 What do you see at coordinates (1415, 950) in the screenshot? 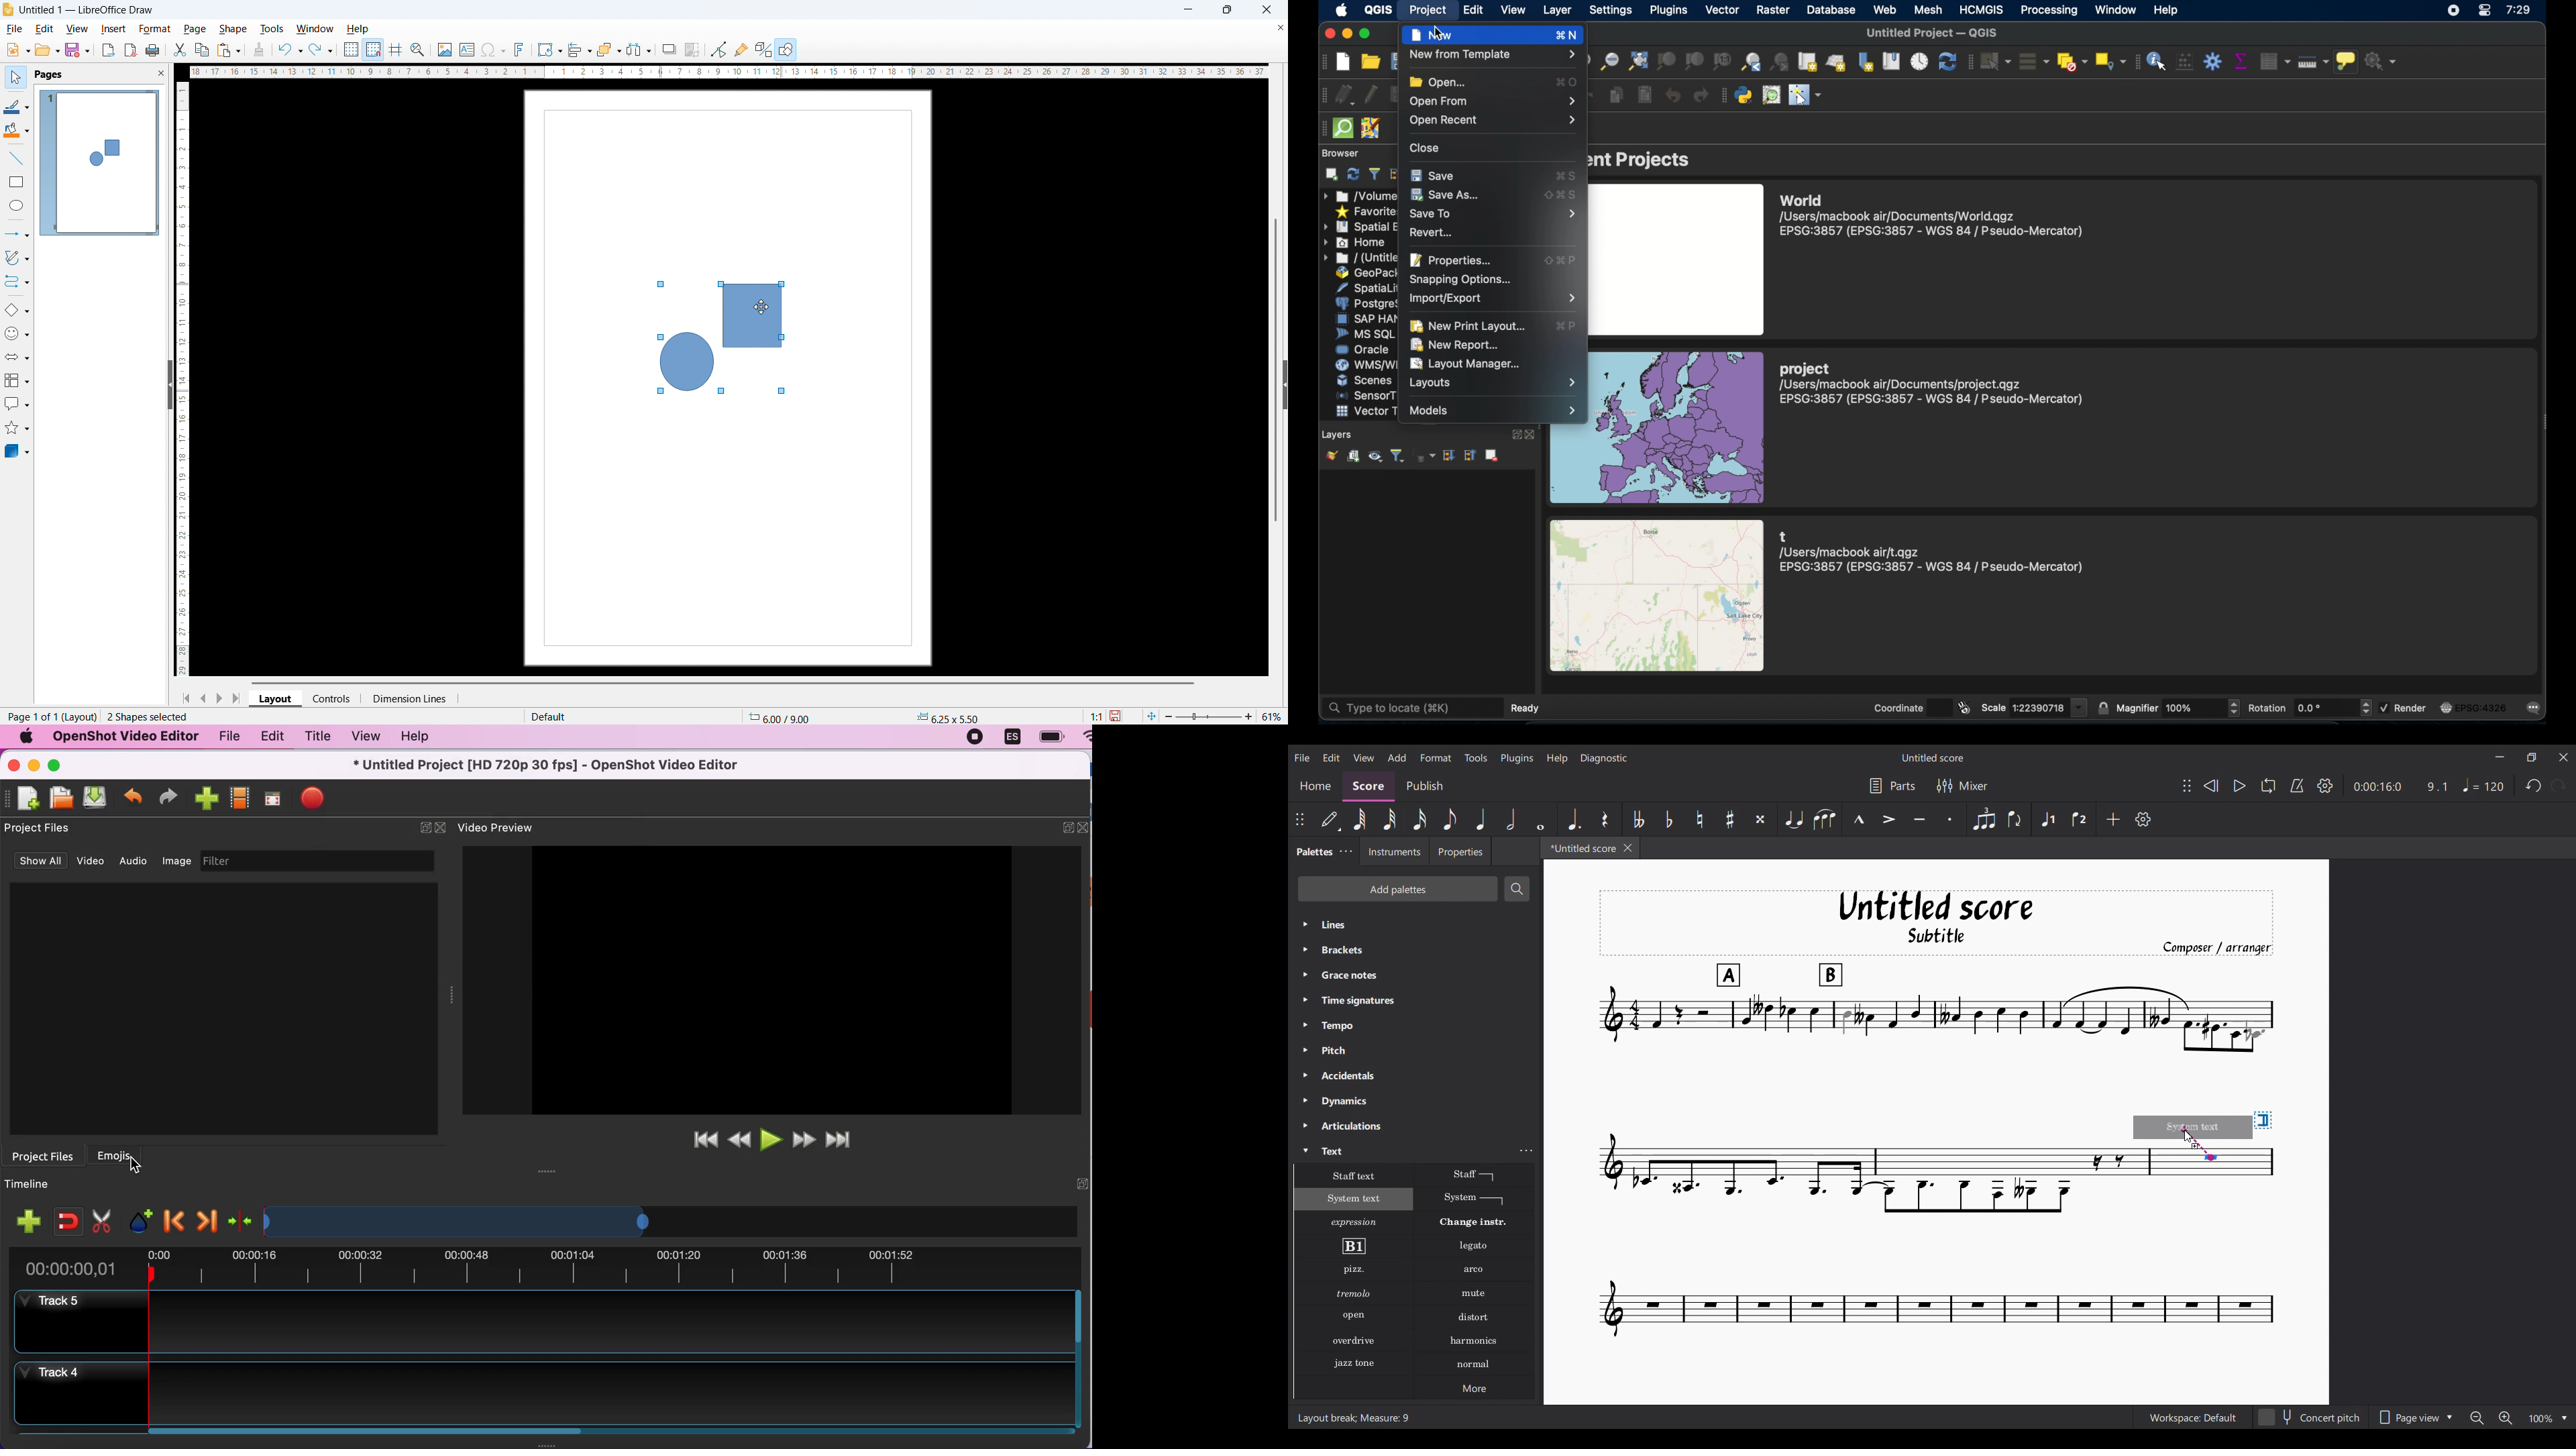
I see `Brackets` at bounding box center [1415, 950].